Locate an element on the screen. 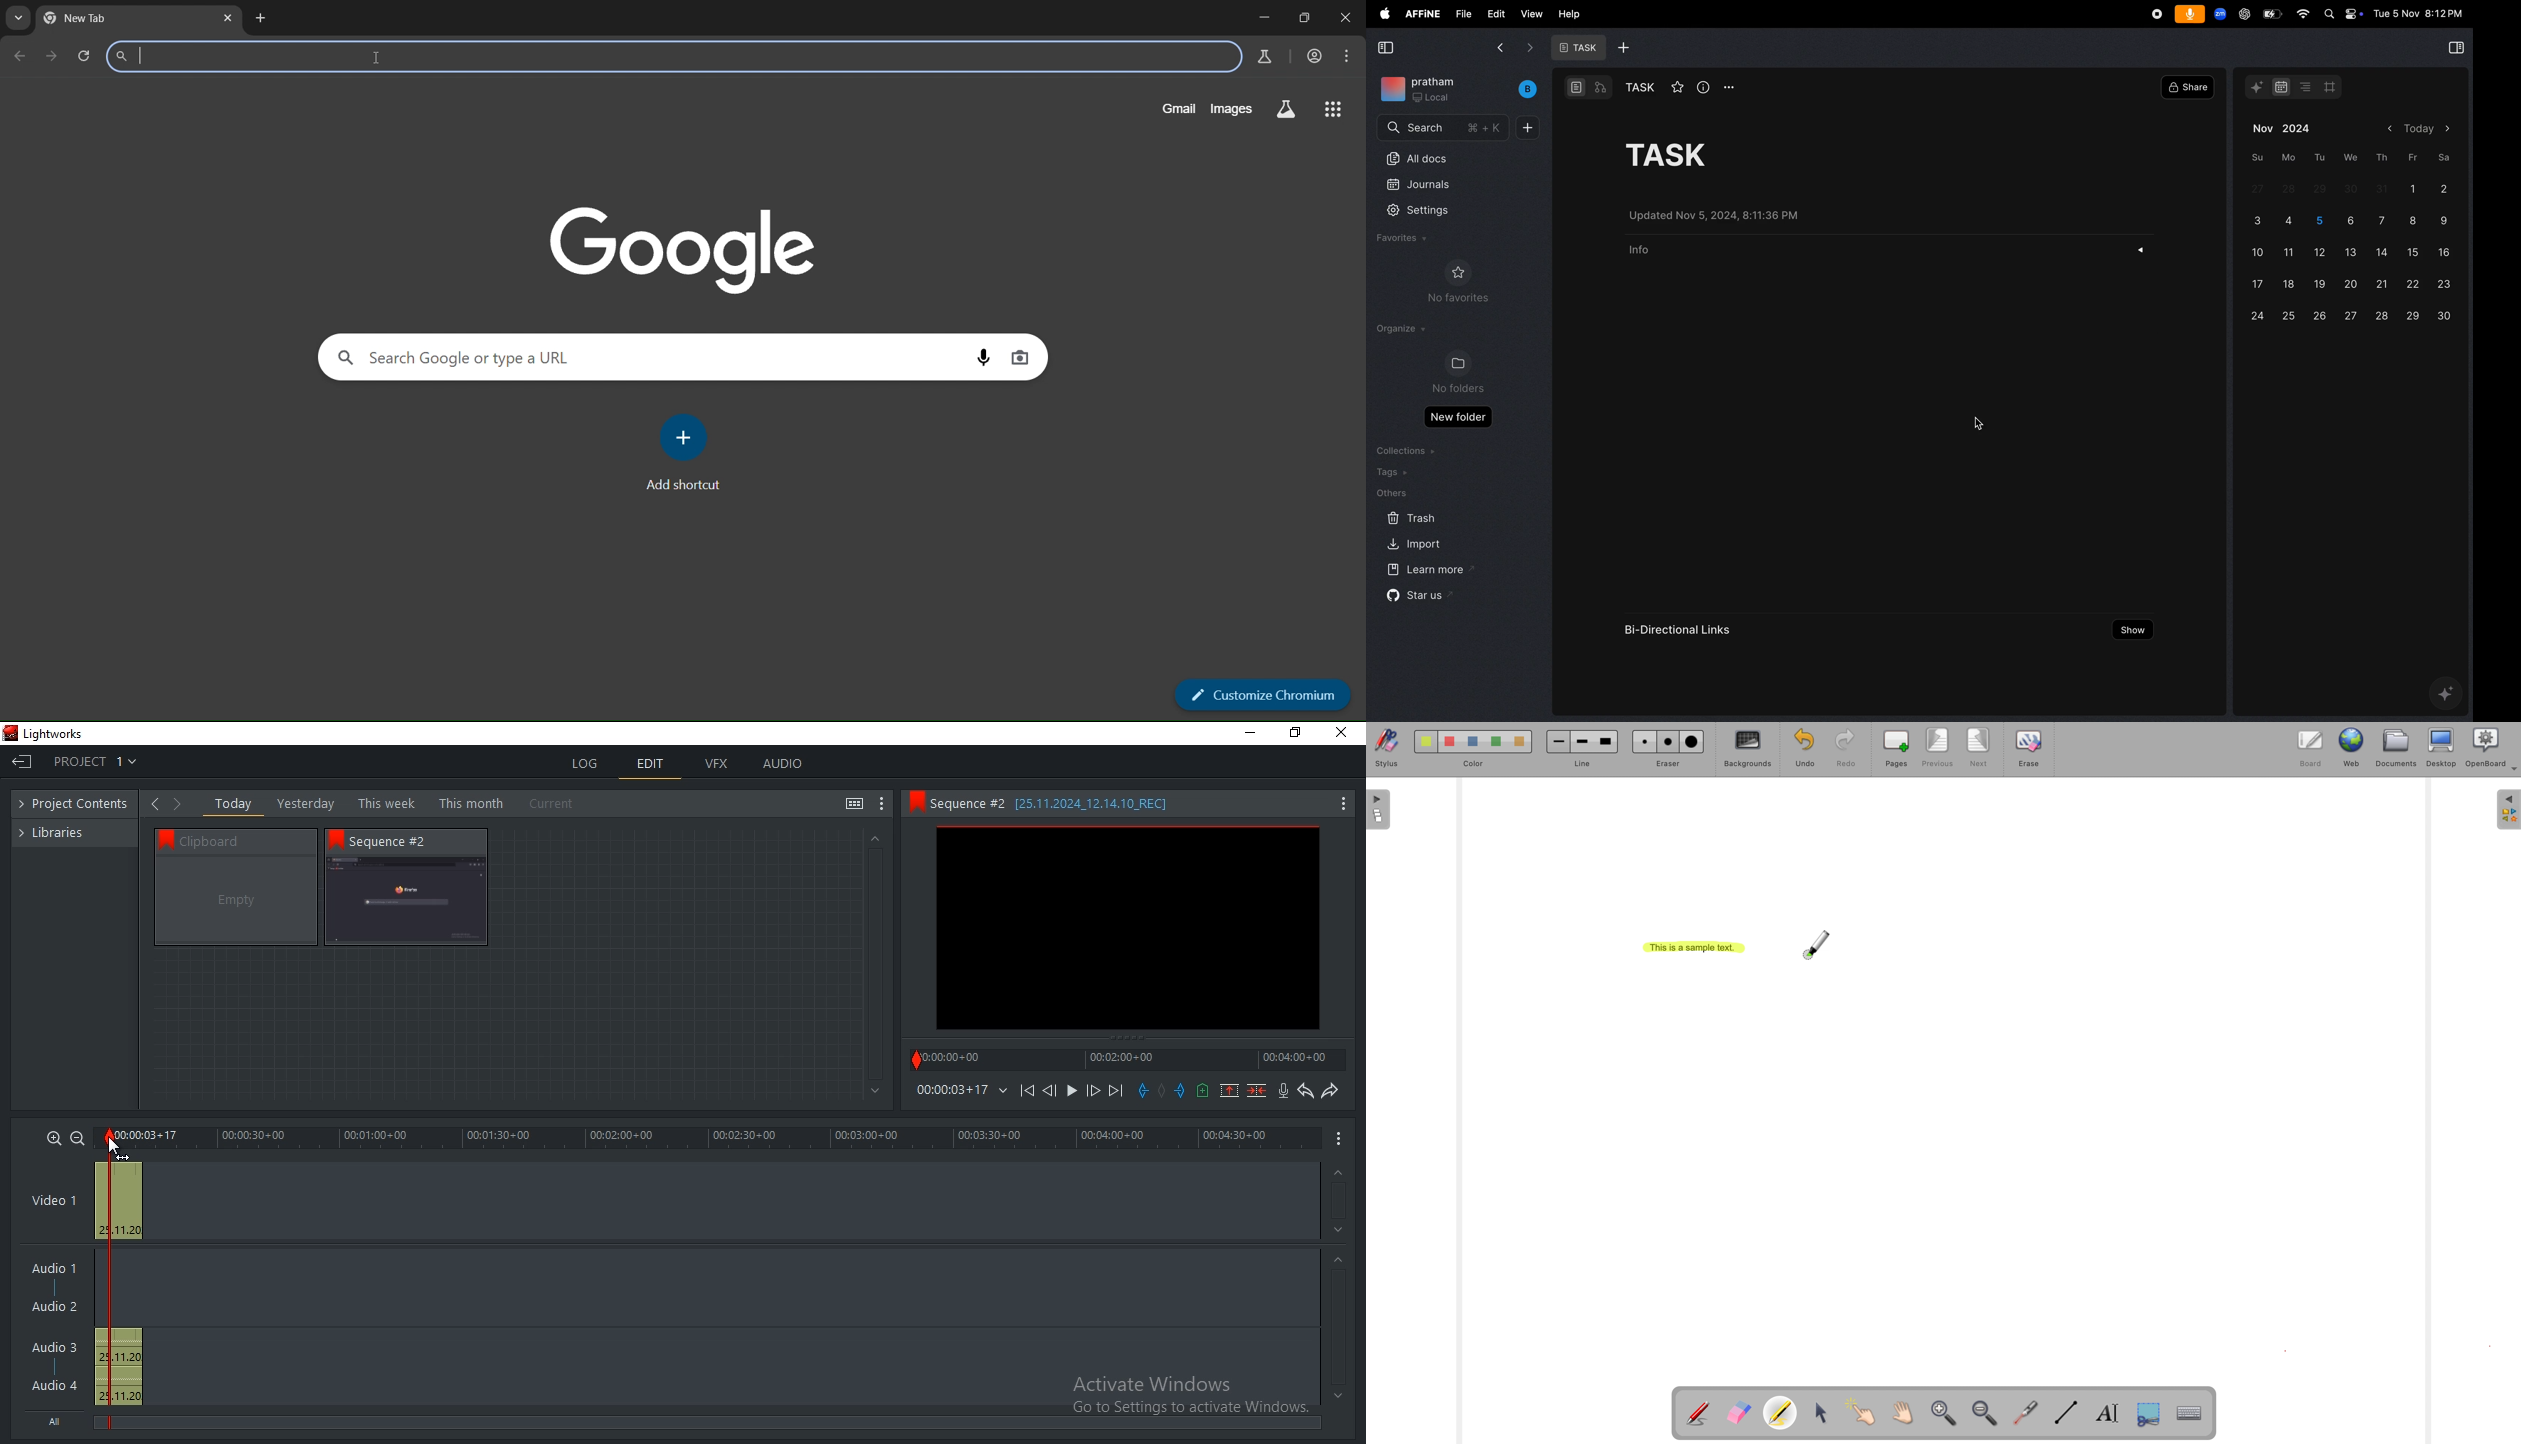 Image resolution: width=2548 pixels, height=1456 pixels. side bar is located at coordinates (2454, 49).